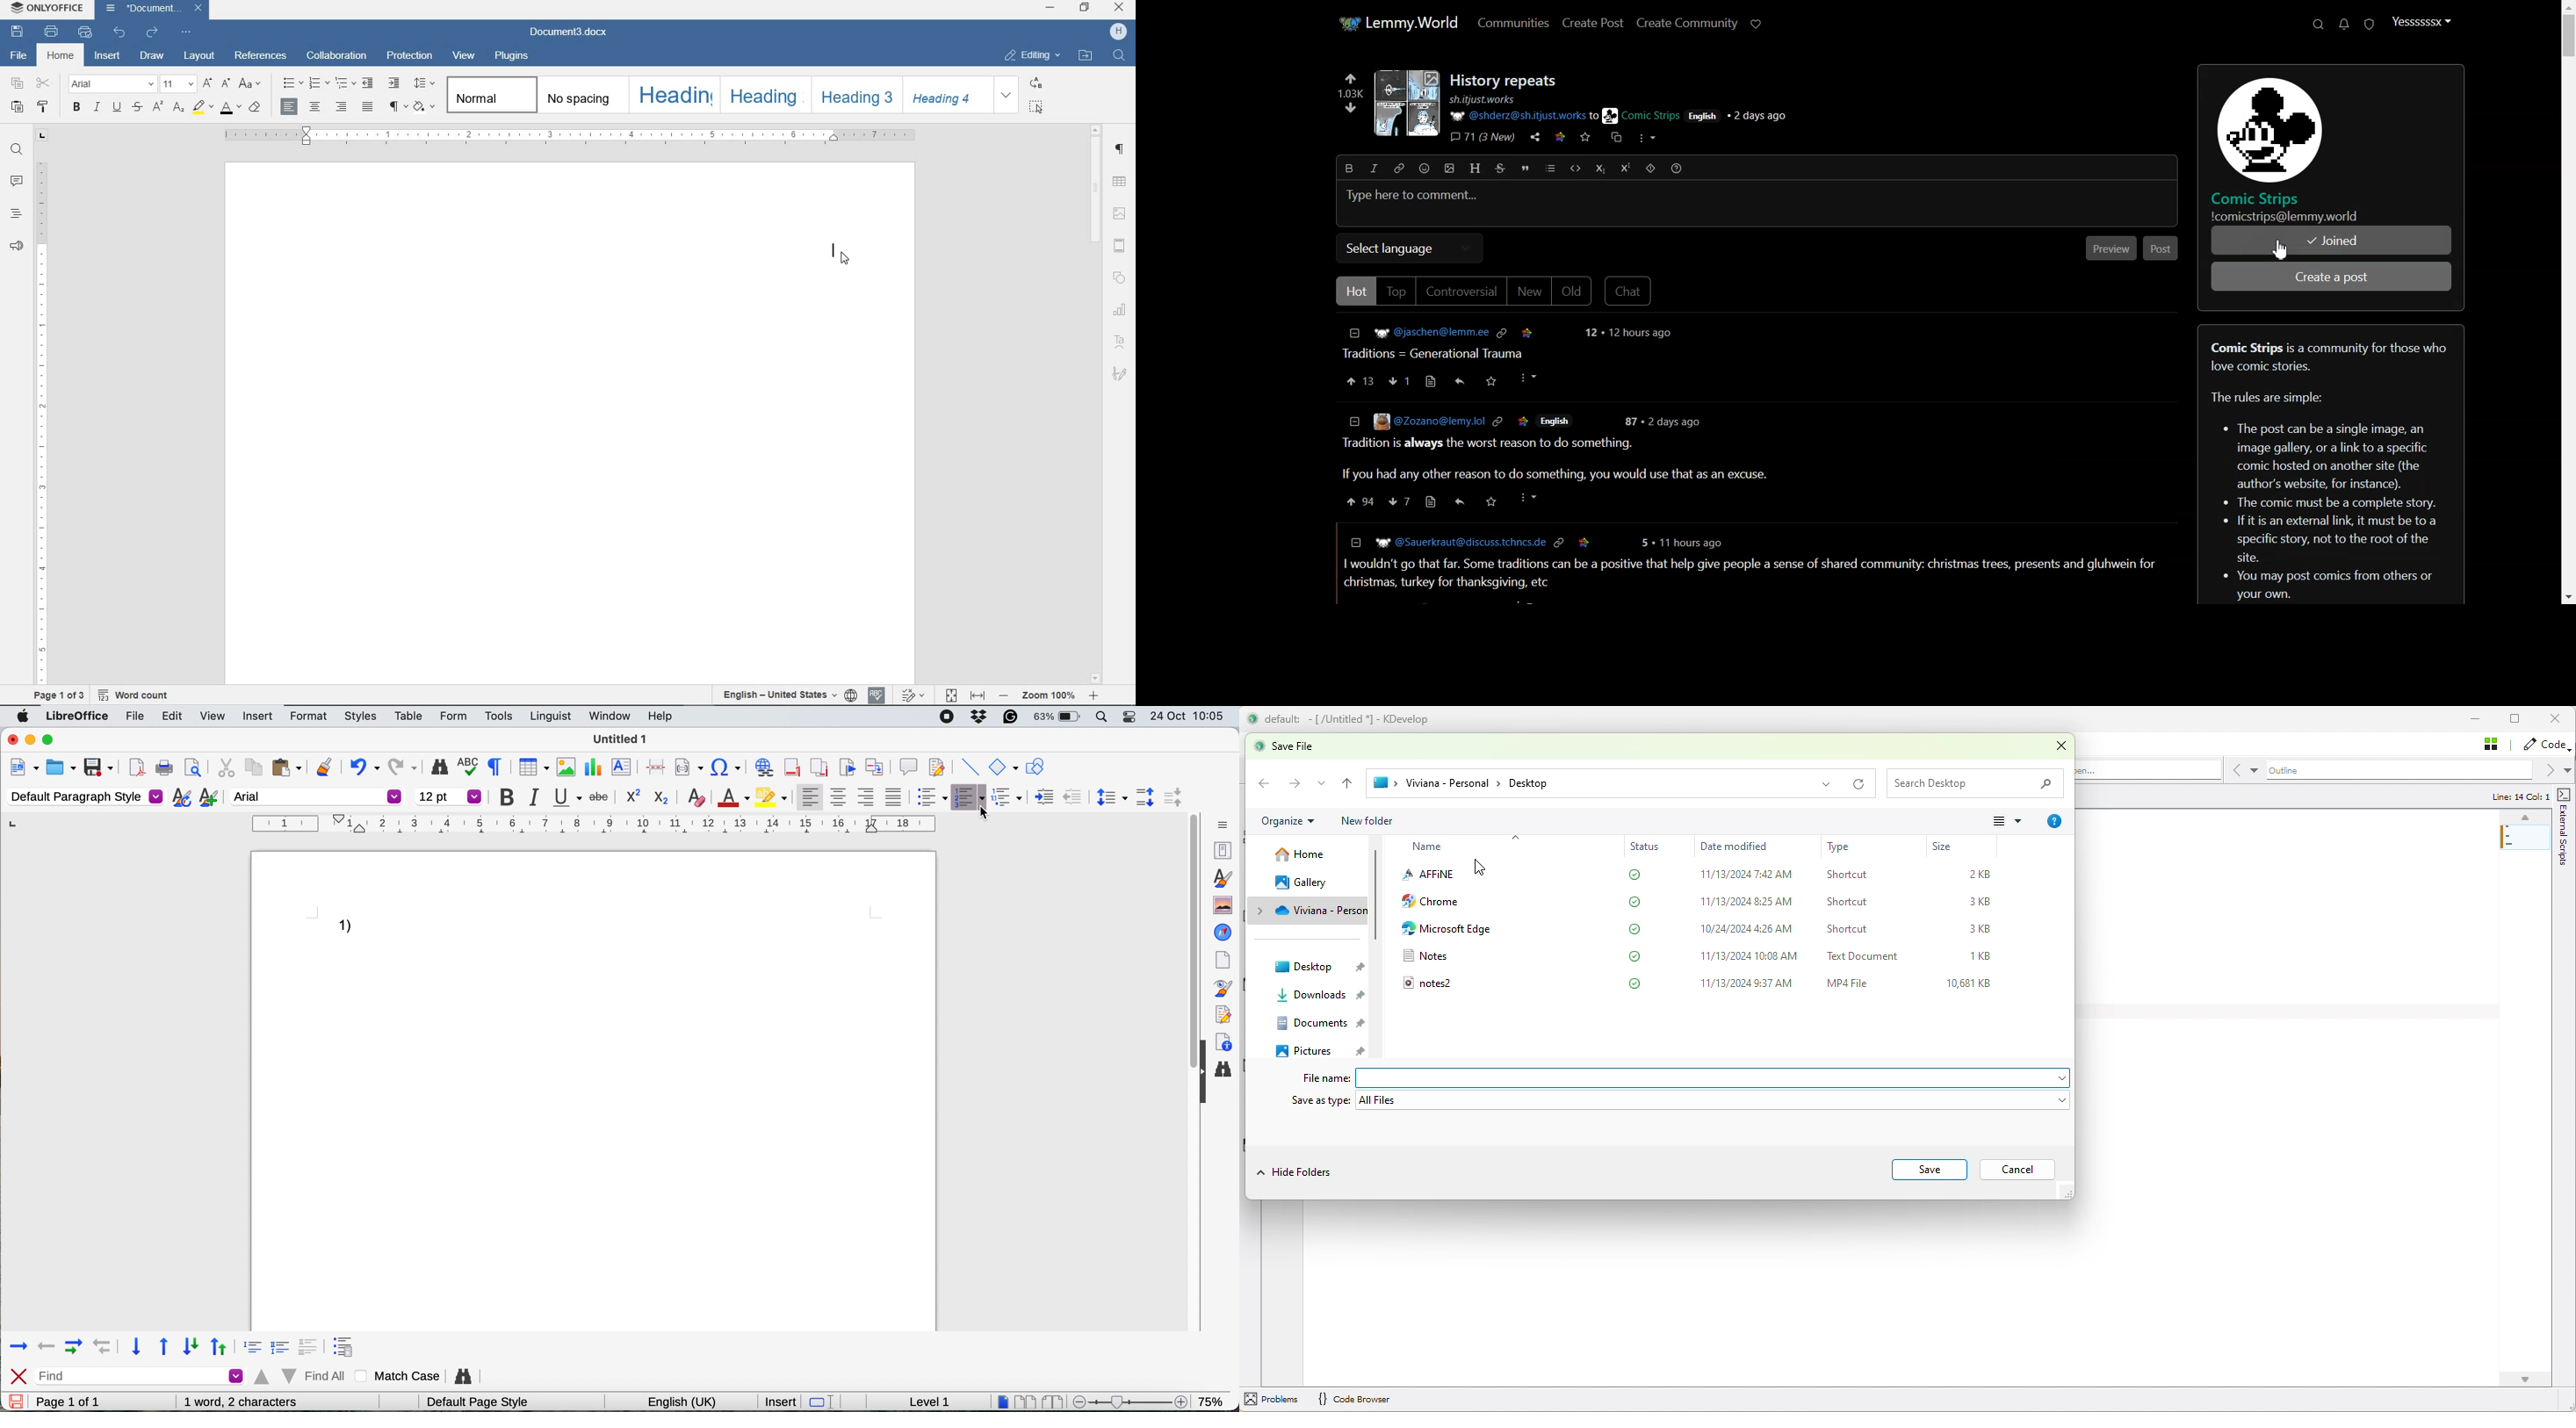  What do you see at coordinates (17, 84) in the screenshot?
I see `COPY` at bounding box center [17, 84].